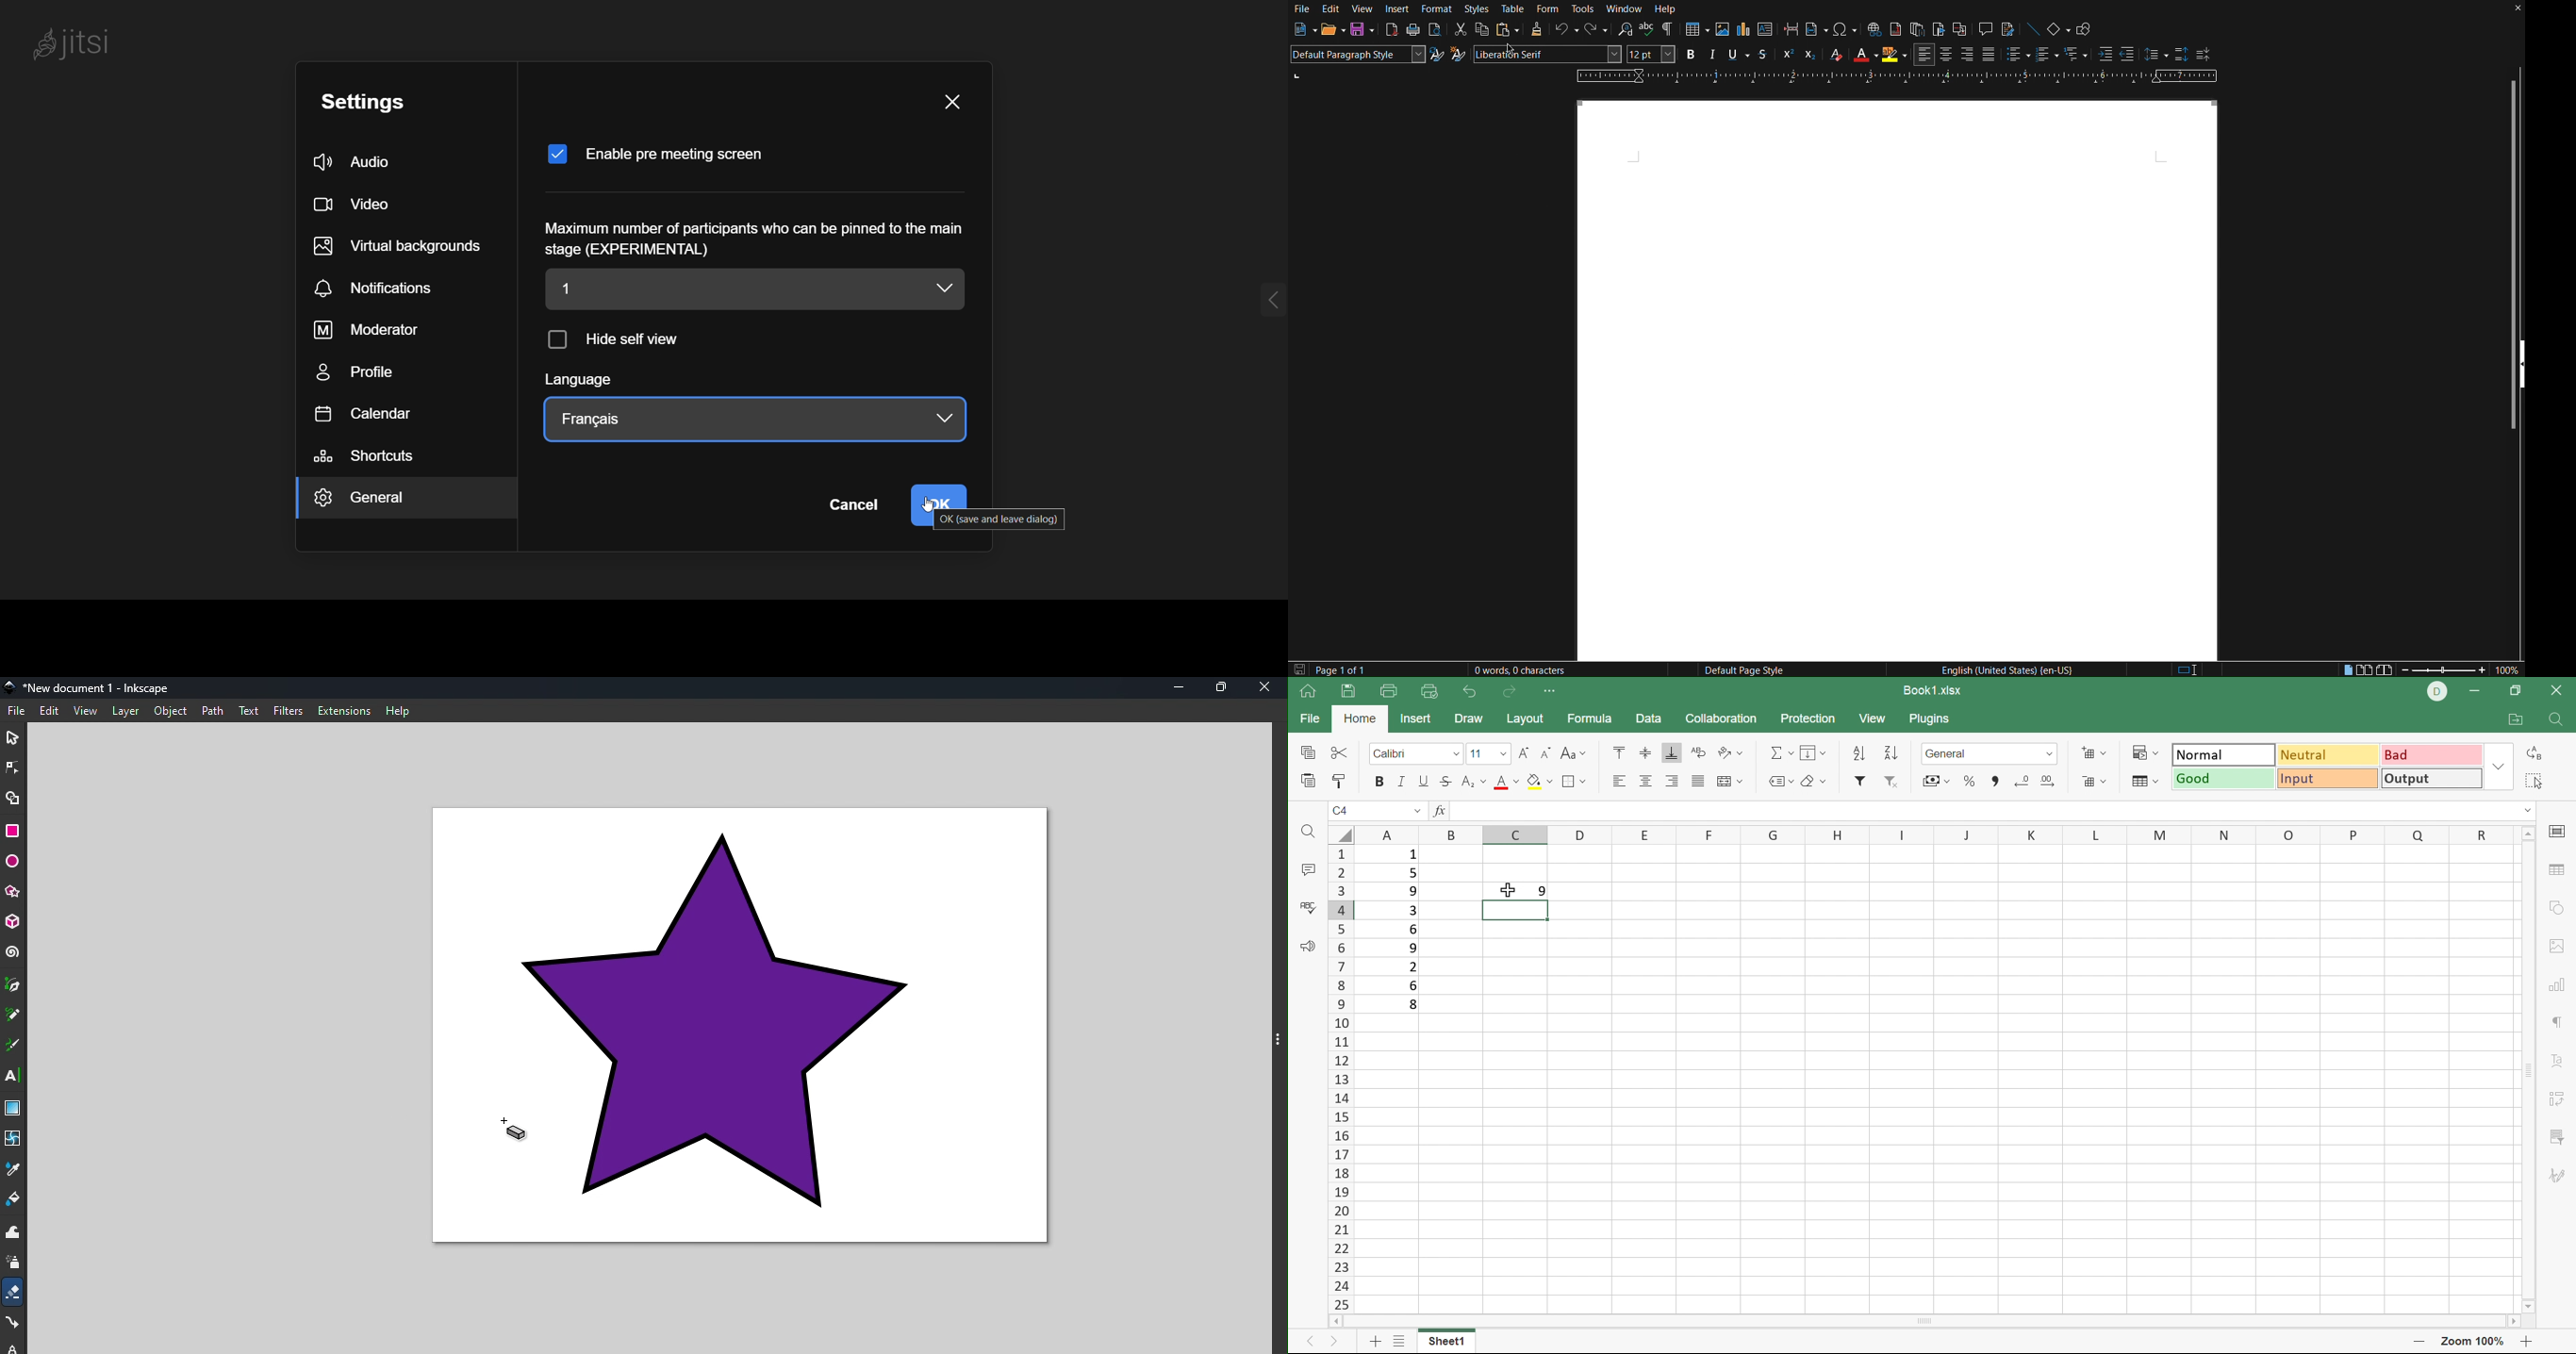  What do you see at coordinates (1536, 32) in the screenshot?
I see `Clone Formatting` at bounding box center [1536, 32].